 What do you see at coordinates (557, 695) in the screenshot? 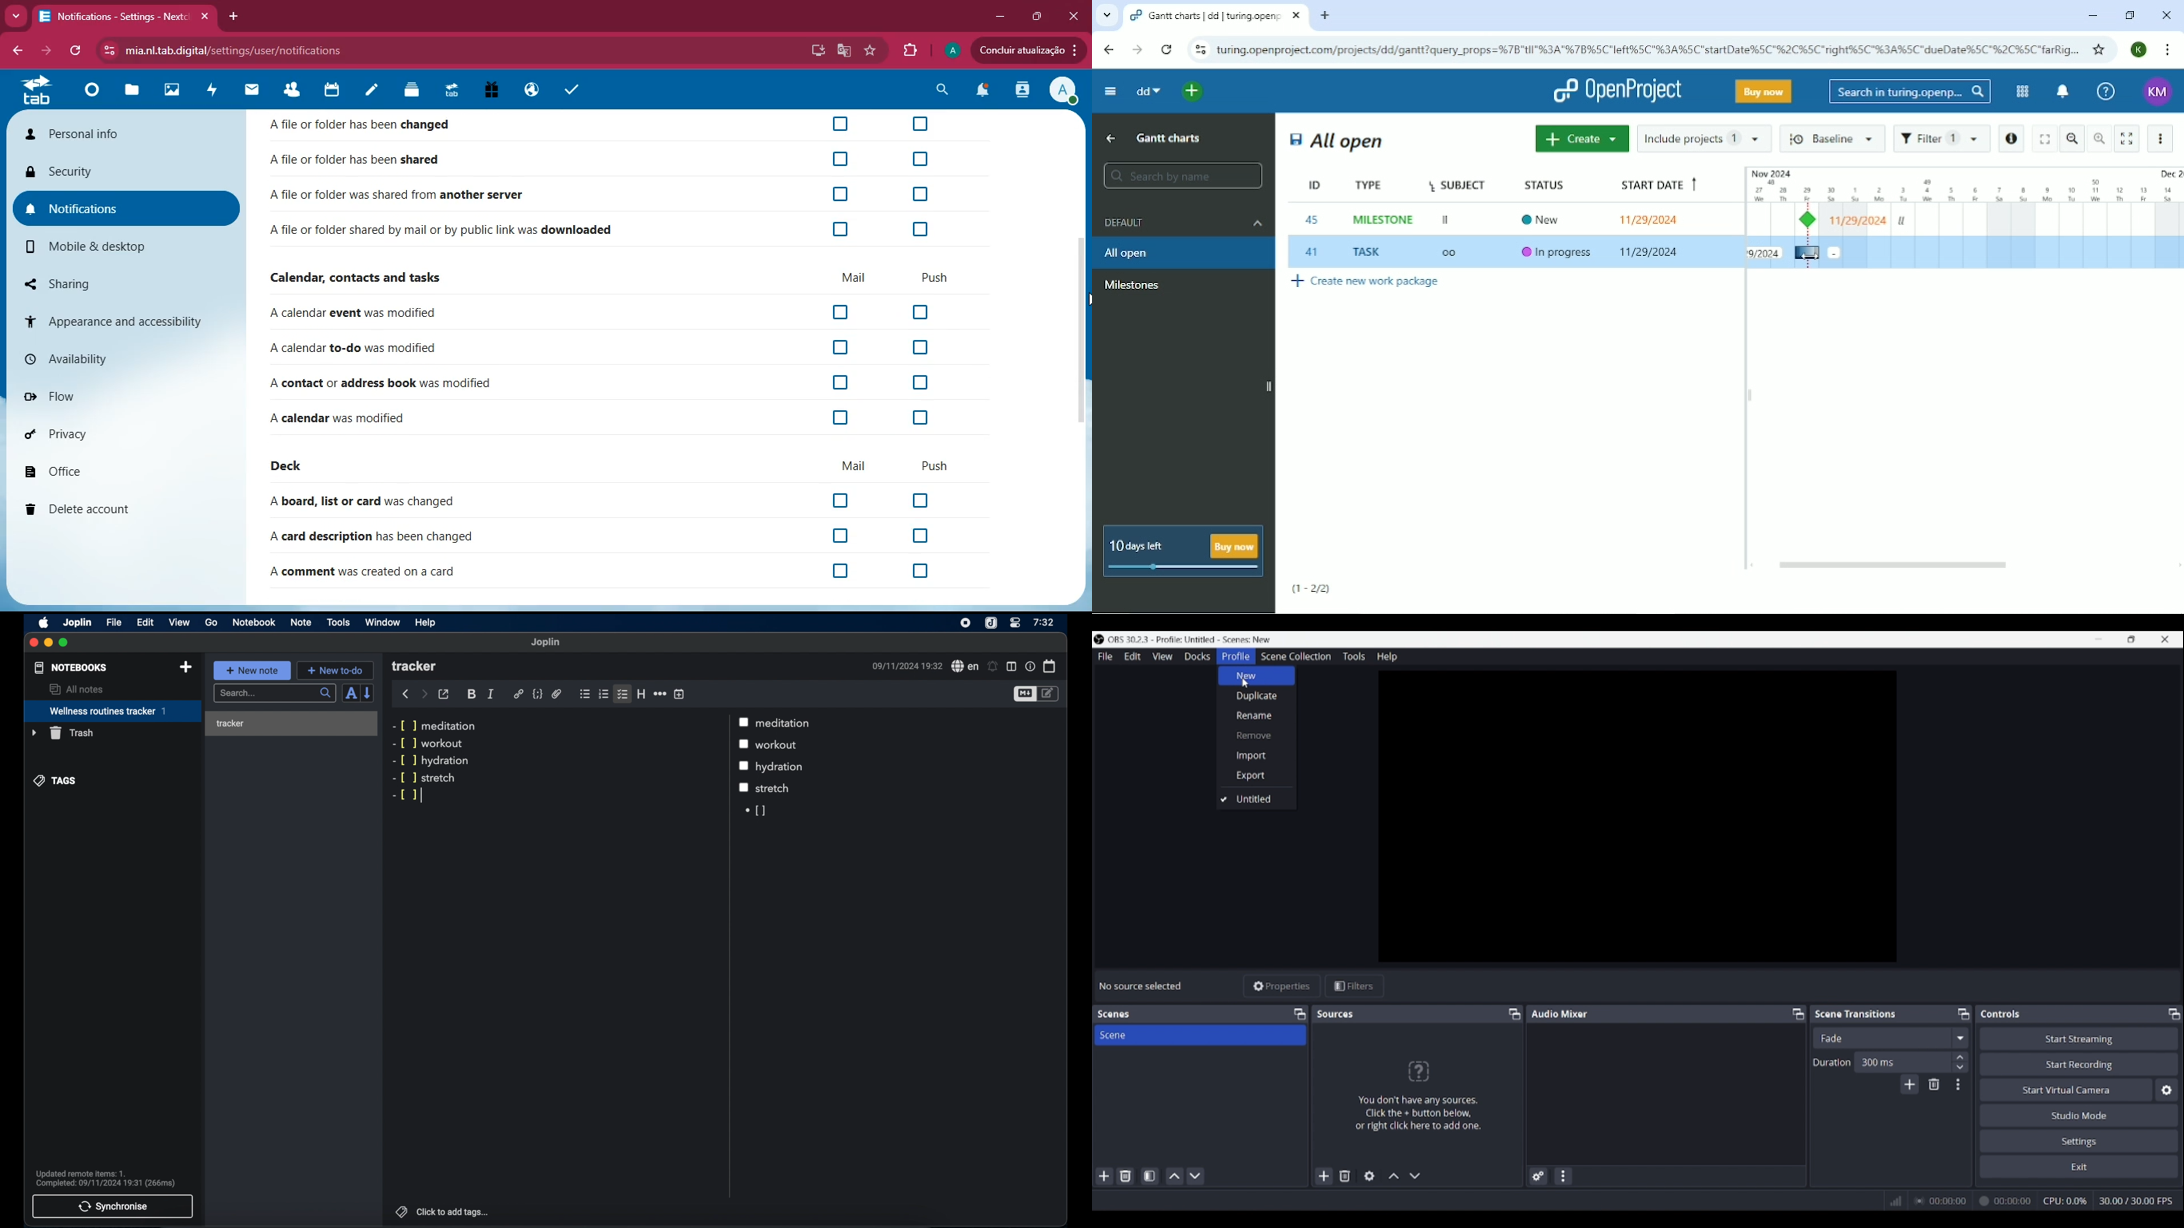
I see `attach file` at bounding box center [557, 695].